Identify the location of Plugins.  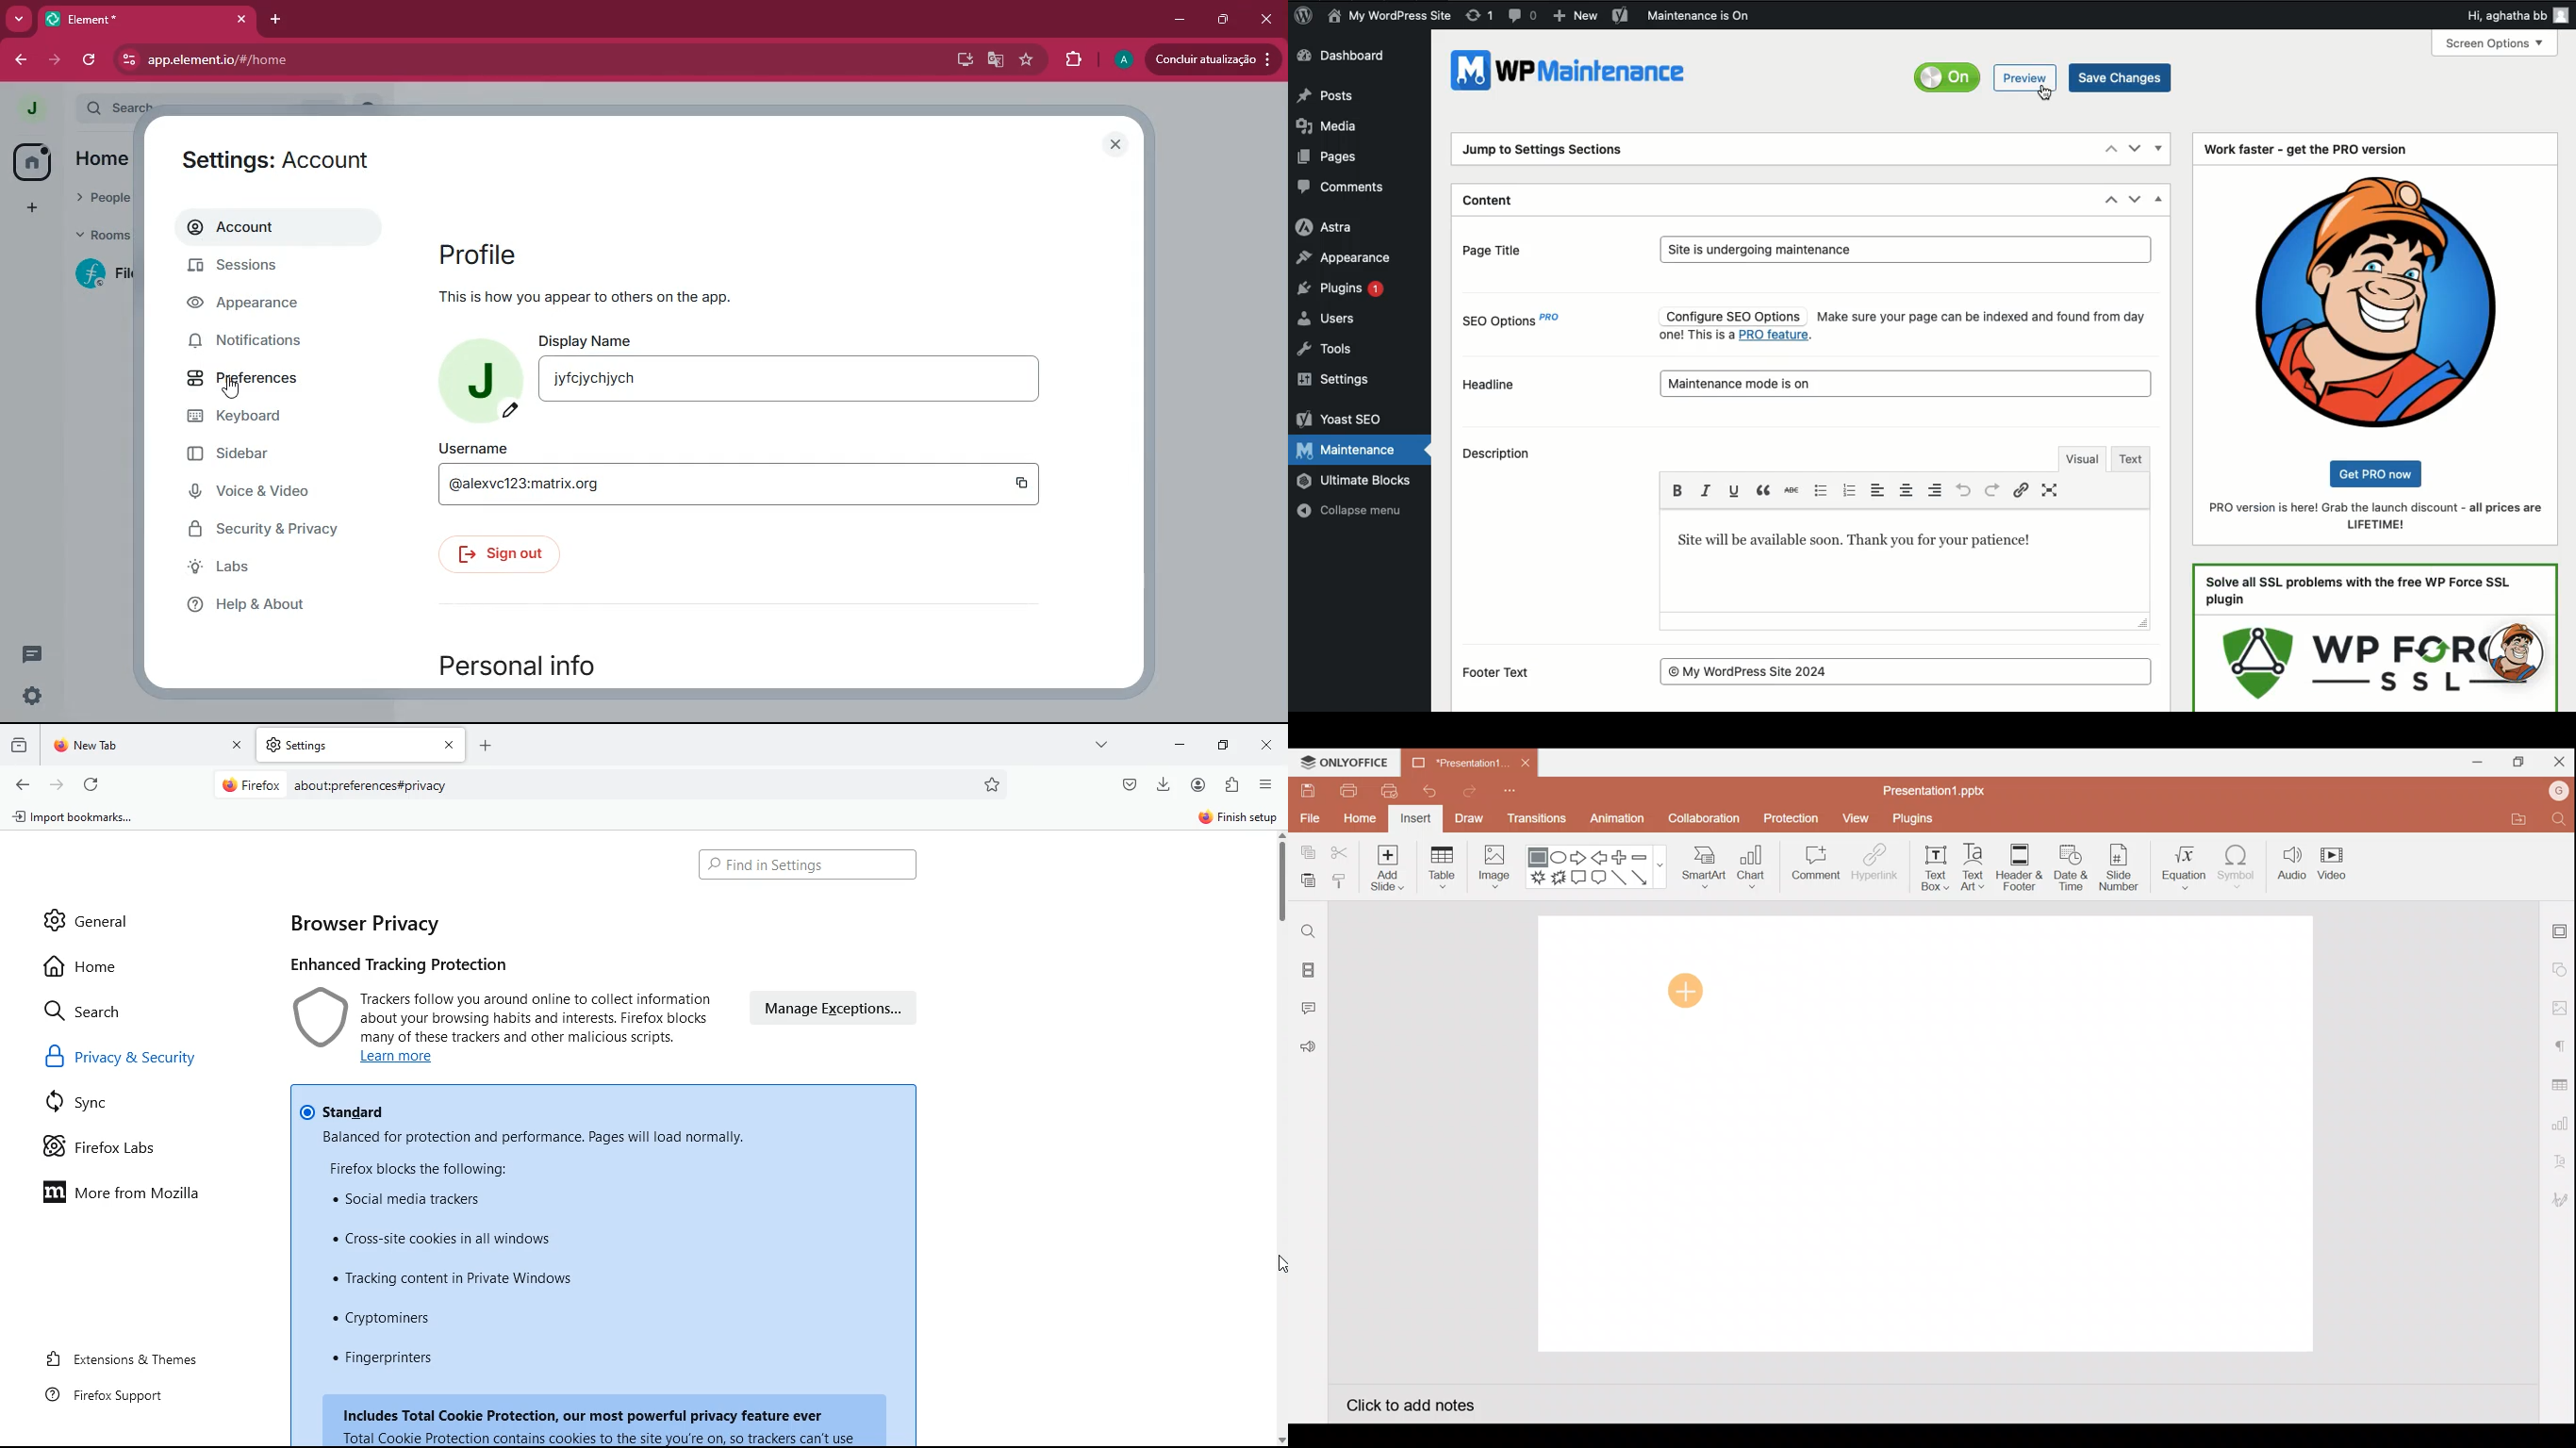
(1922, 817).